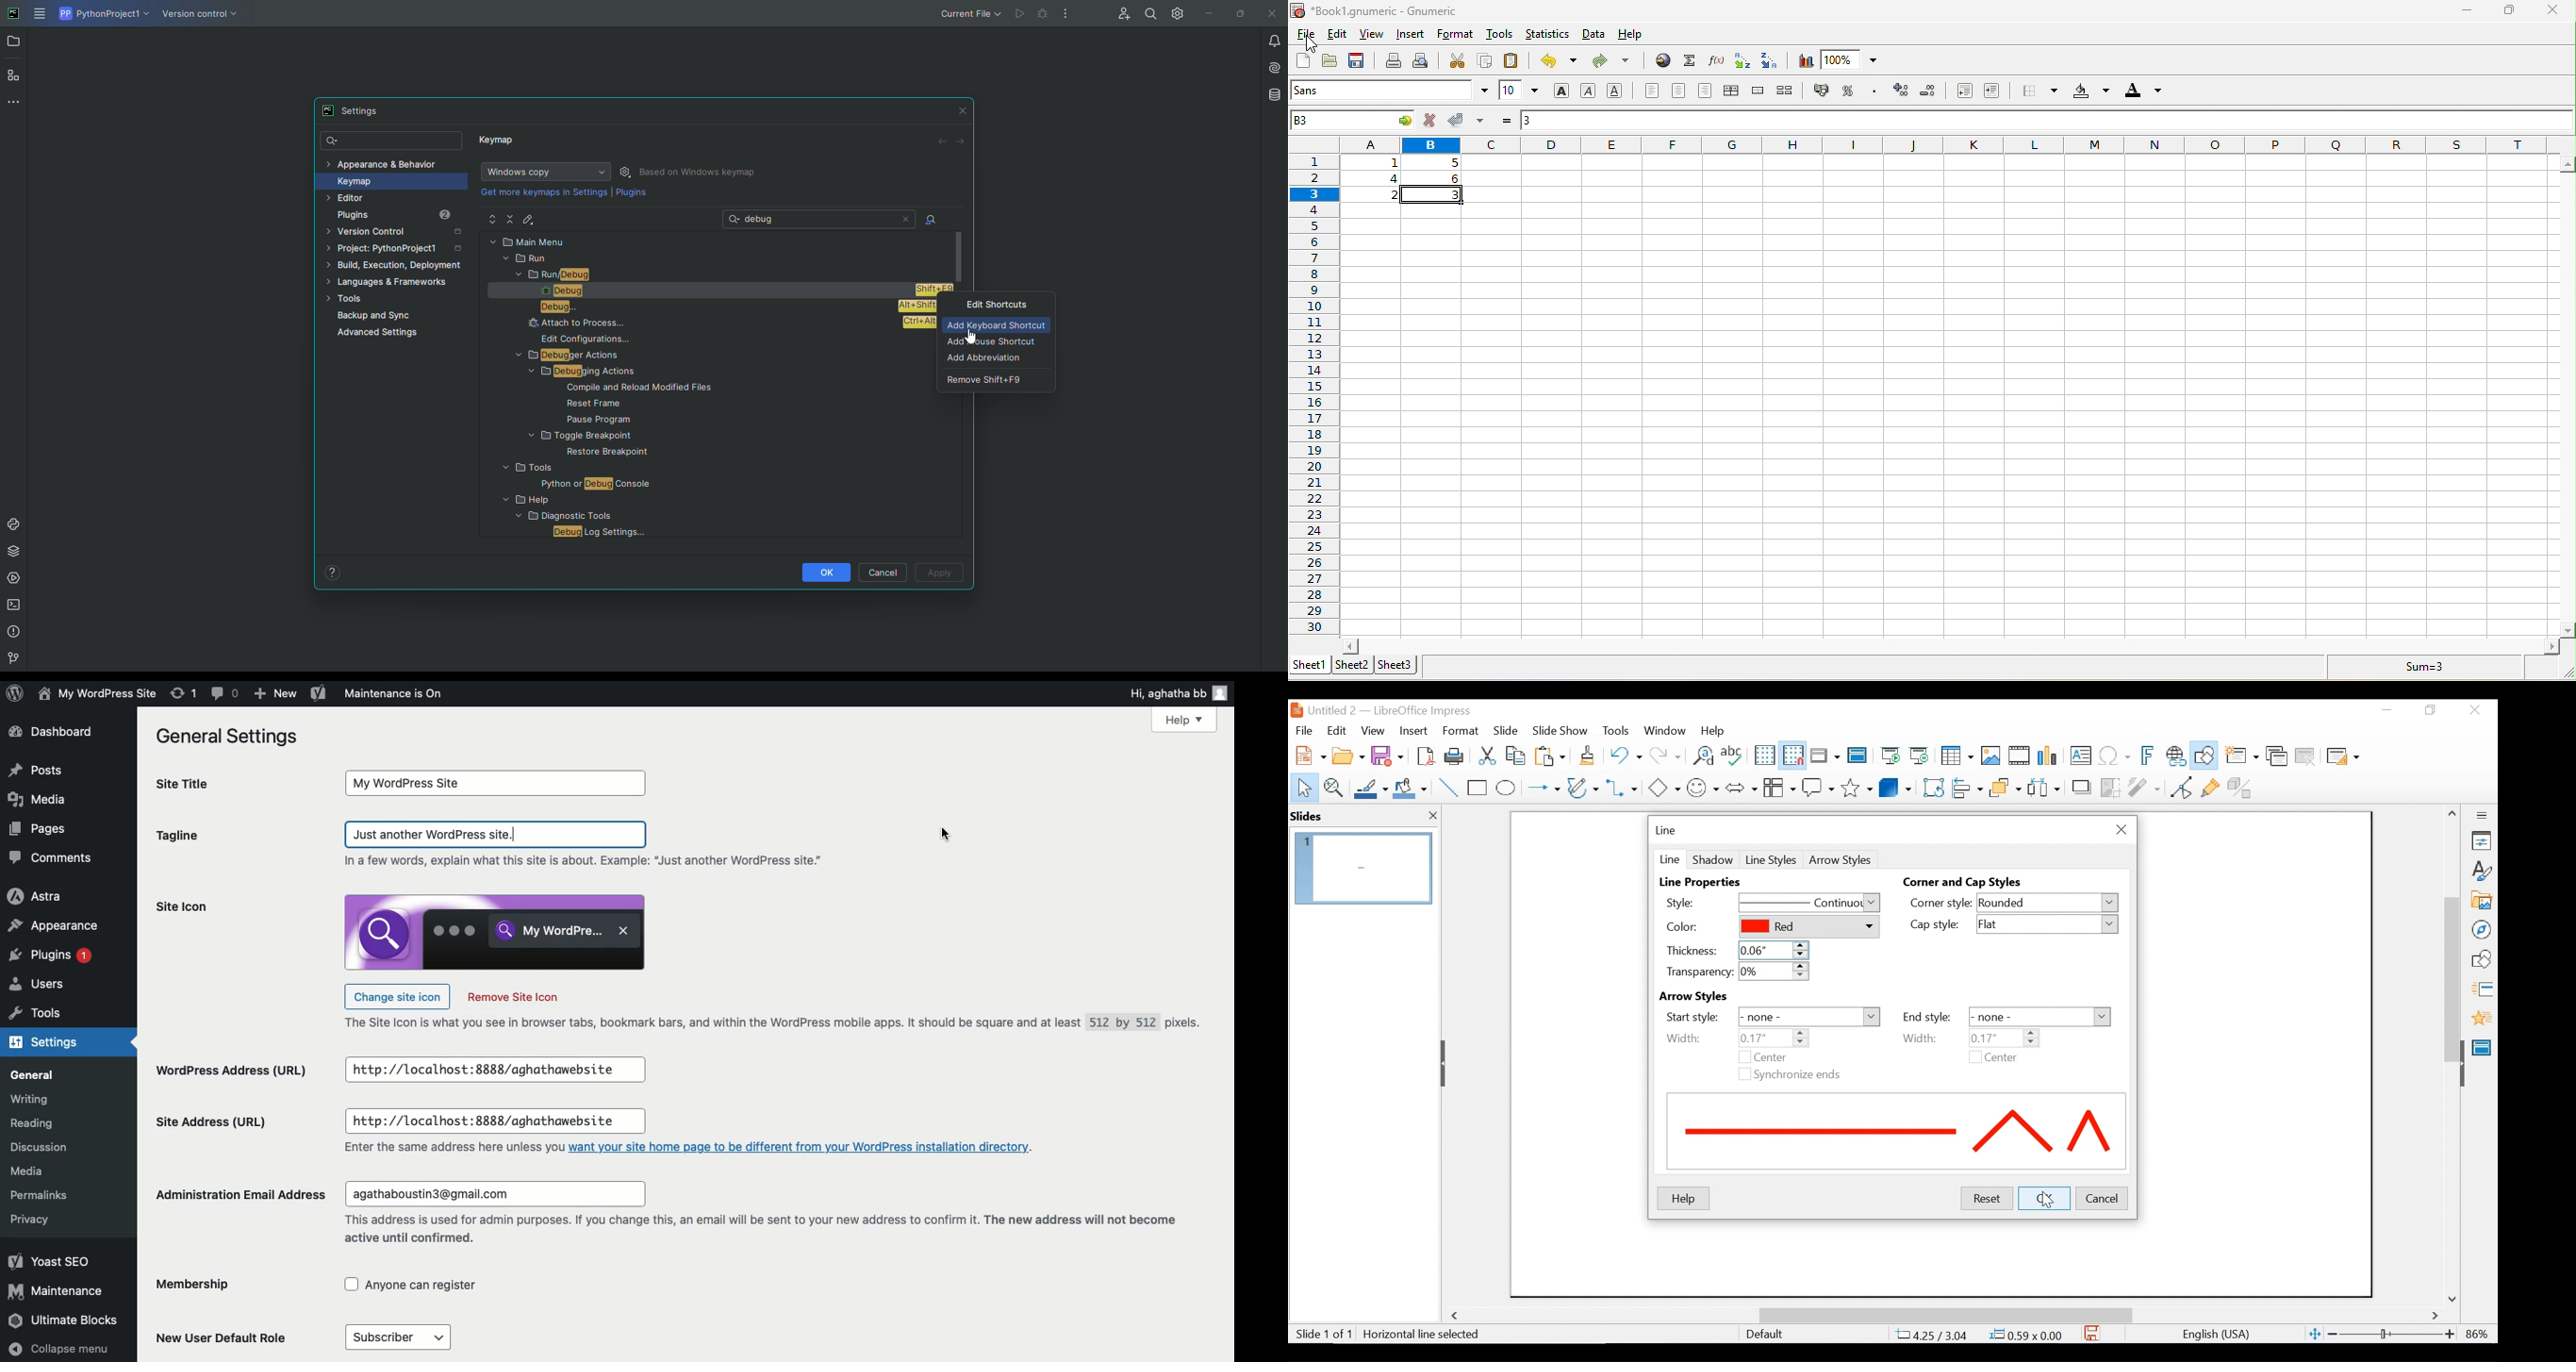 Image resolution: width=2576 pixels, height=1372 pixels. Describe the element at coordinates (1323, 1335) in the screenshot. I see `Slide 1 of 1` at that location.